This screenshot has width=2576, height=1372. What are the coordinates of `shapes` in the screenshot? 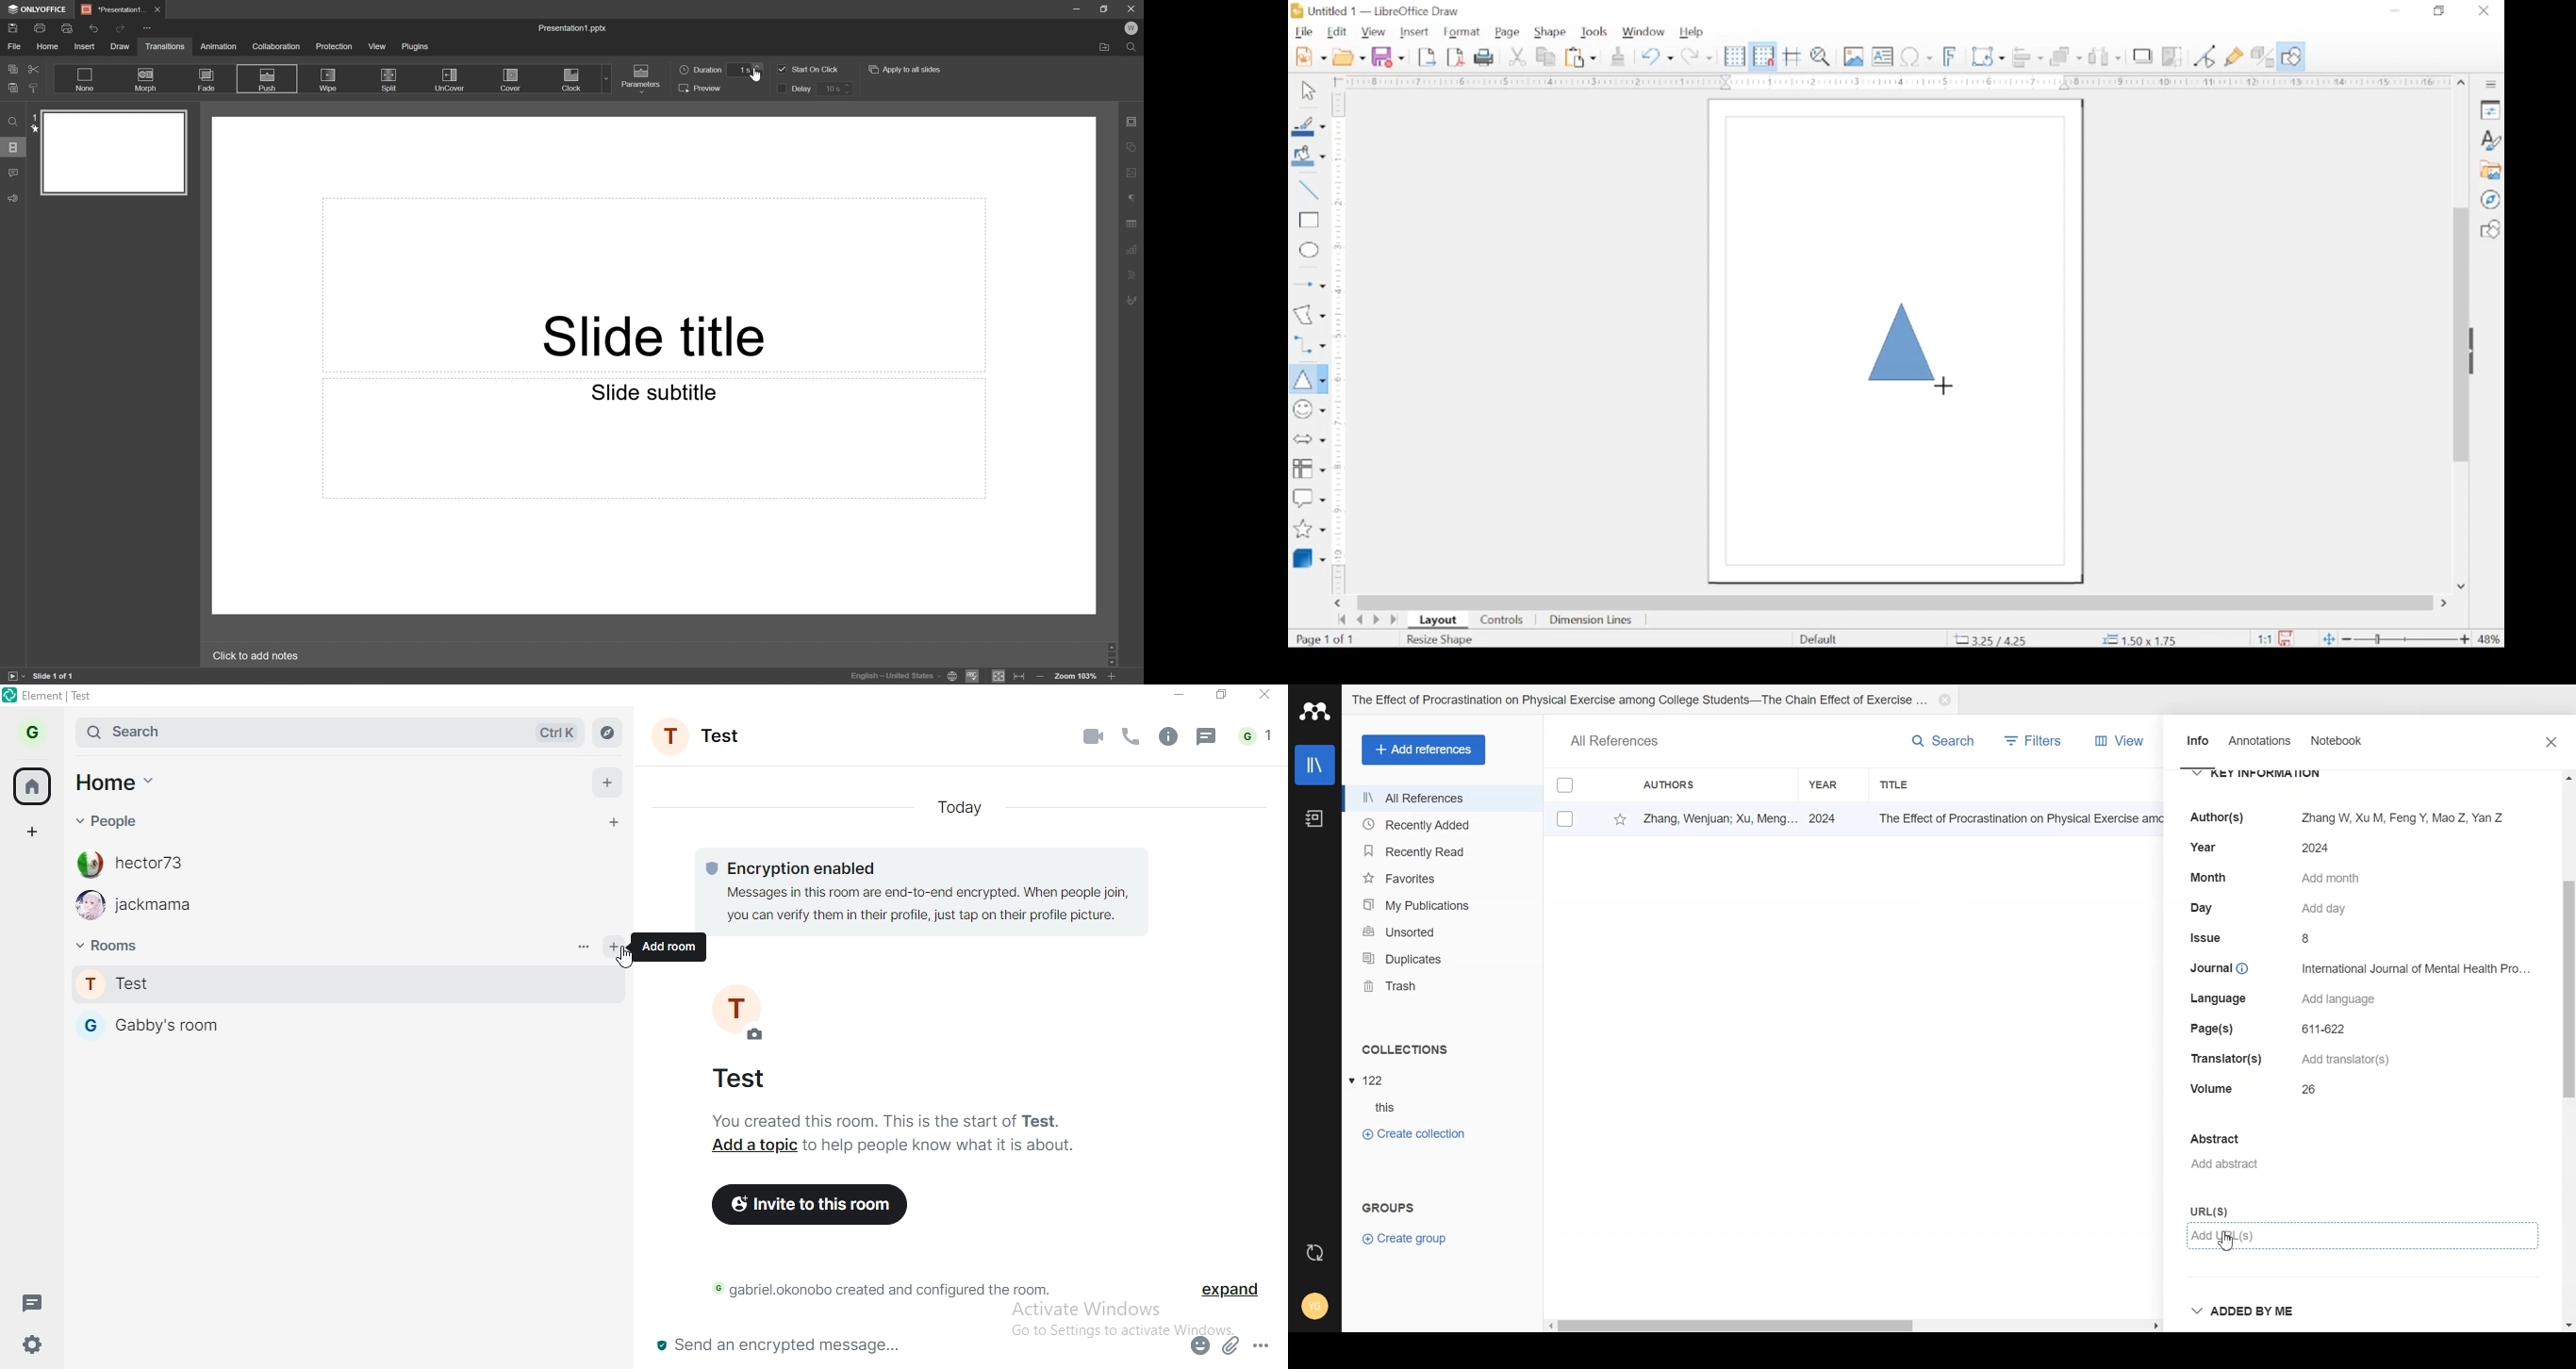 It's located at (2490, 229).